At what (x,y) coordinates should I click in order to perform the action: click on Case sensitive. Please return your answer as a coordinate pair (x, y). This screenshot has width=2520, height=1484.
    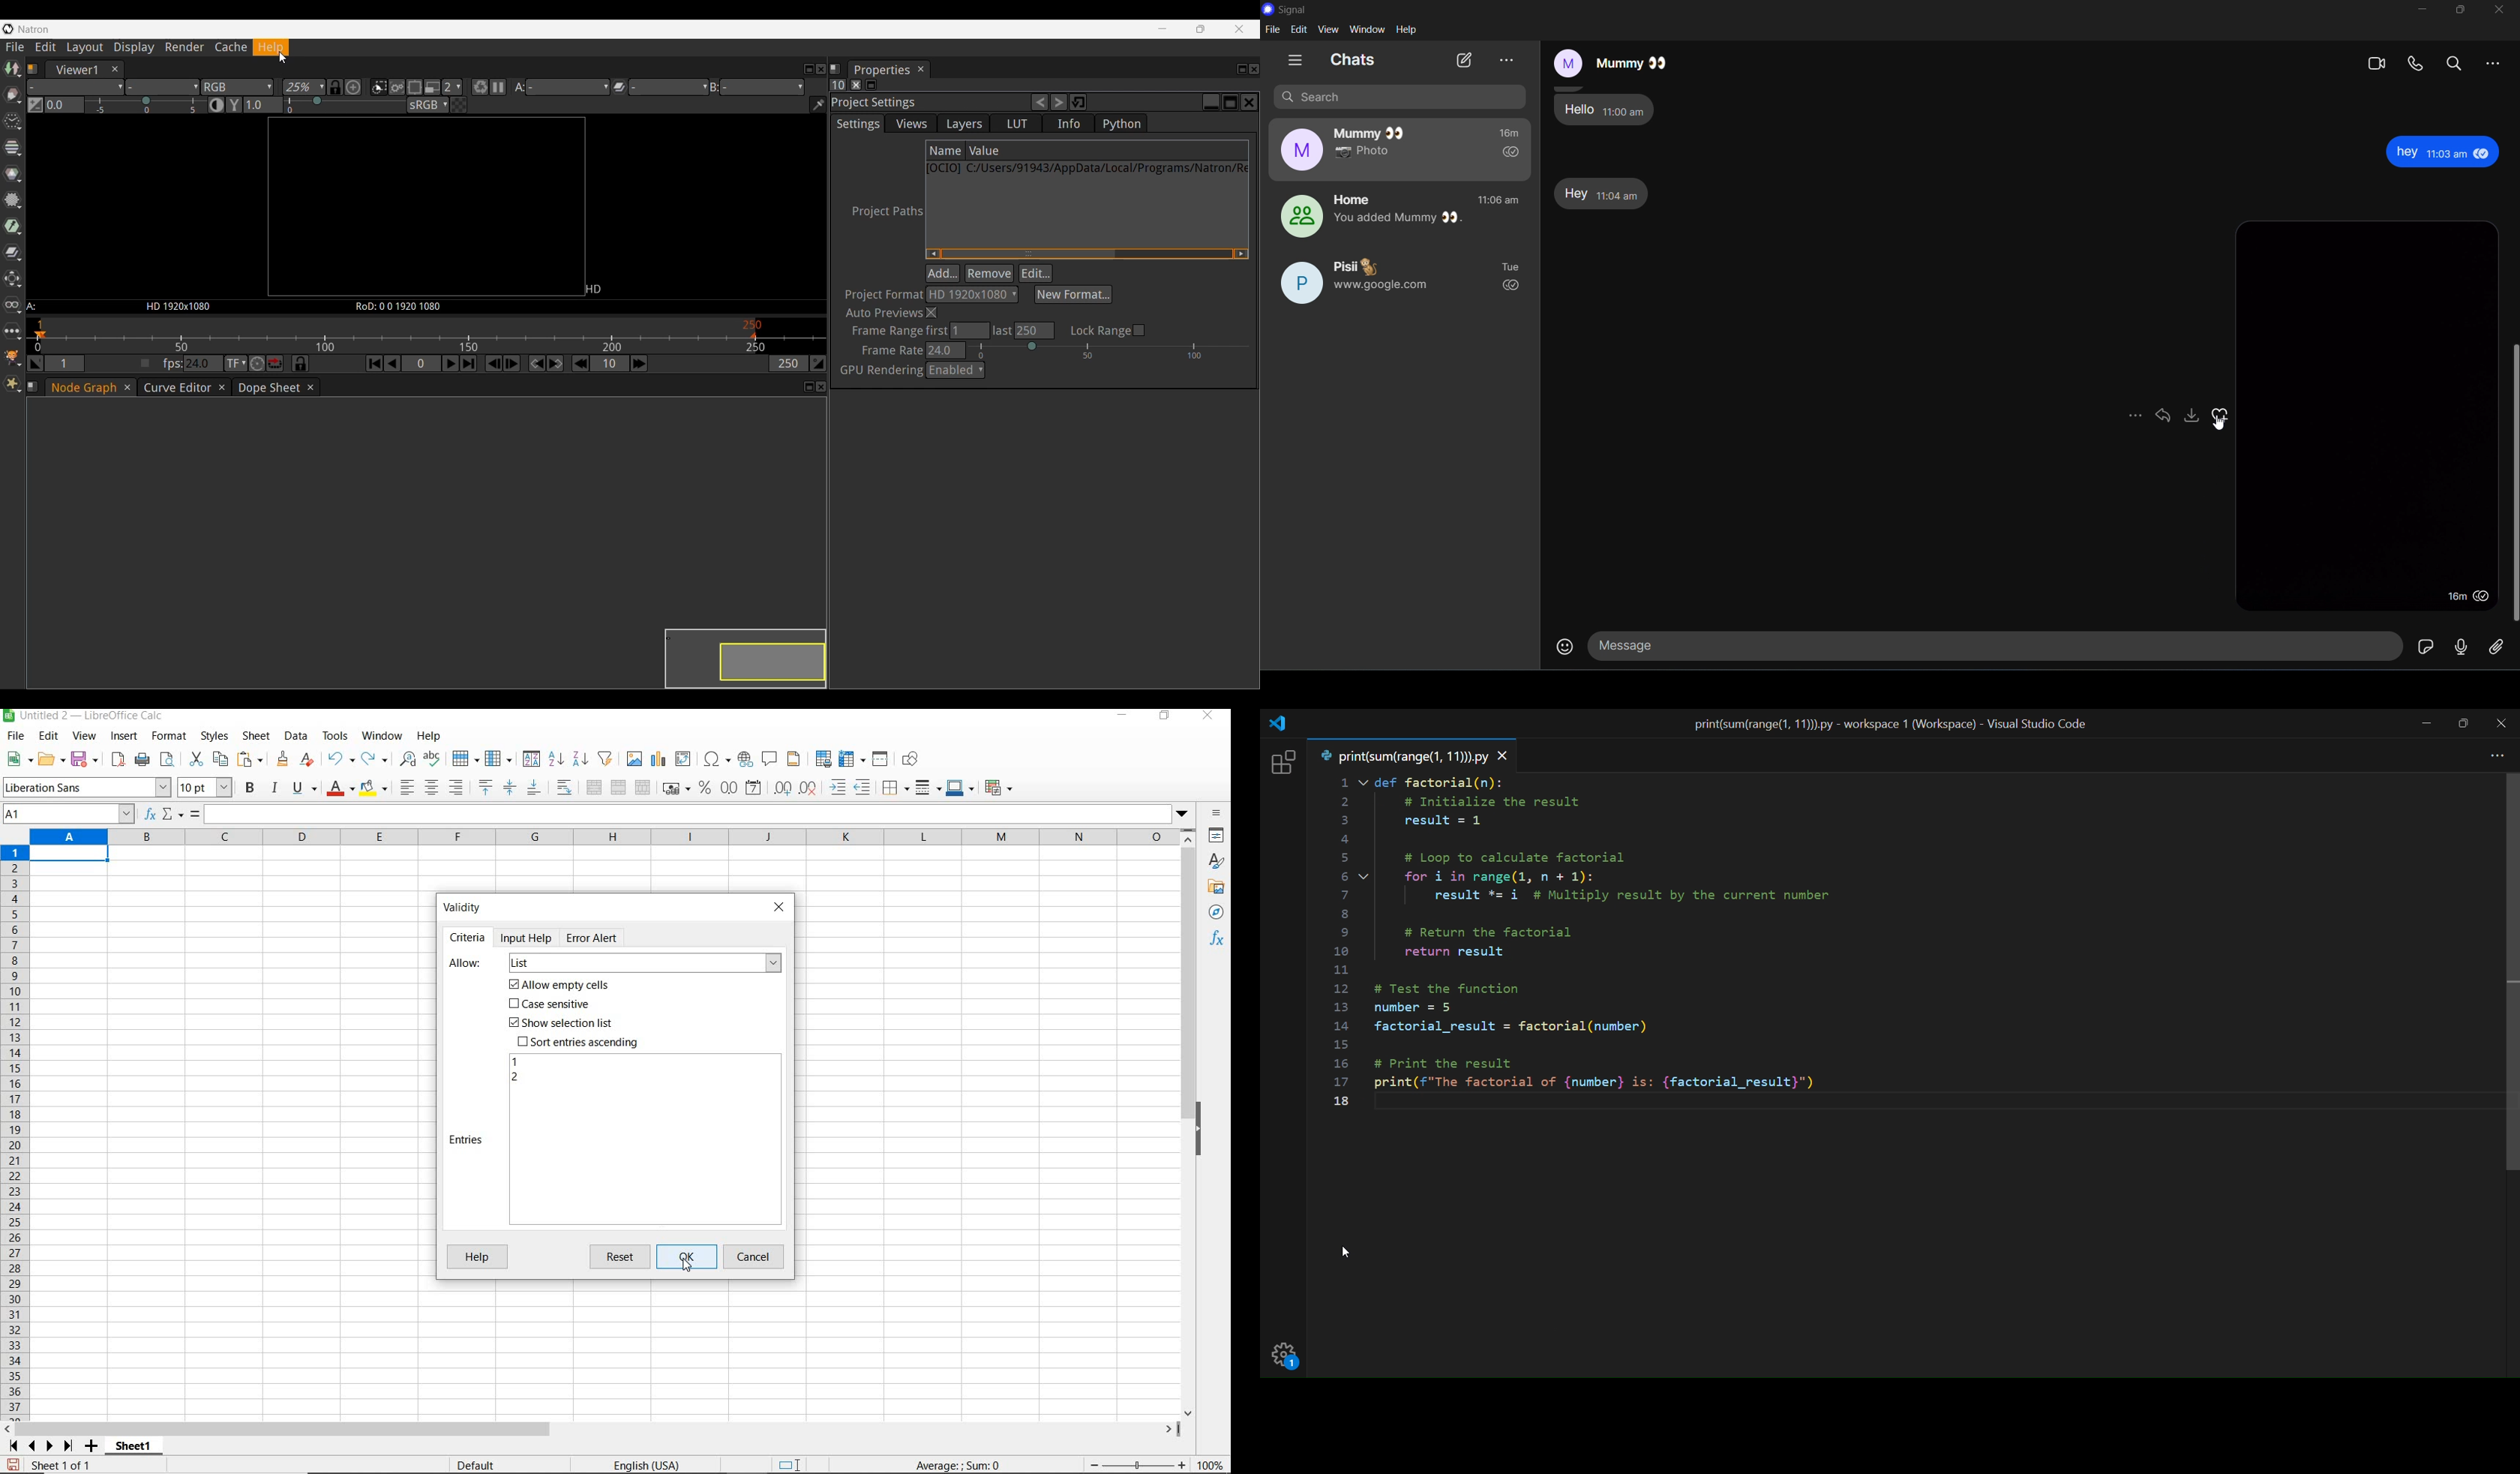
    Looking at the image, I should click on (551, 1005).